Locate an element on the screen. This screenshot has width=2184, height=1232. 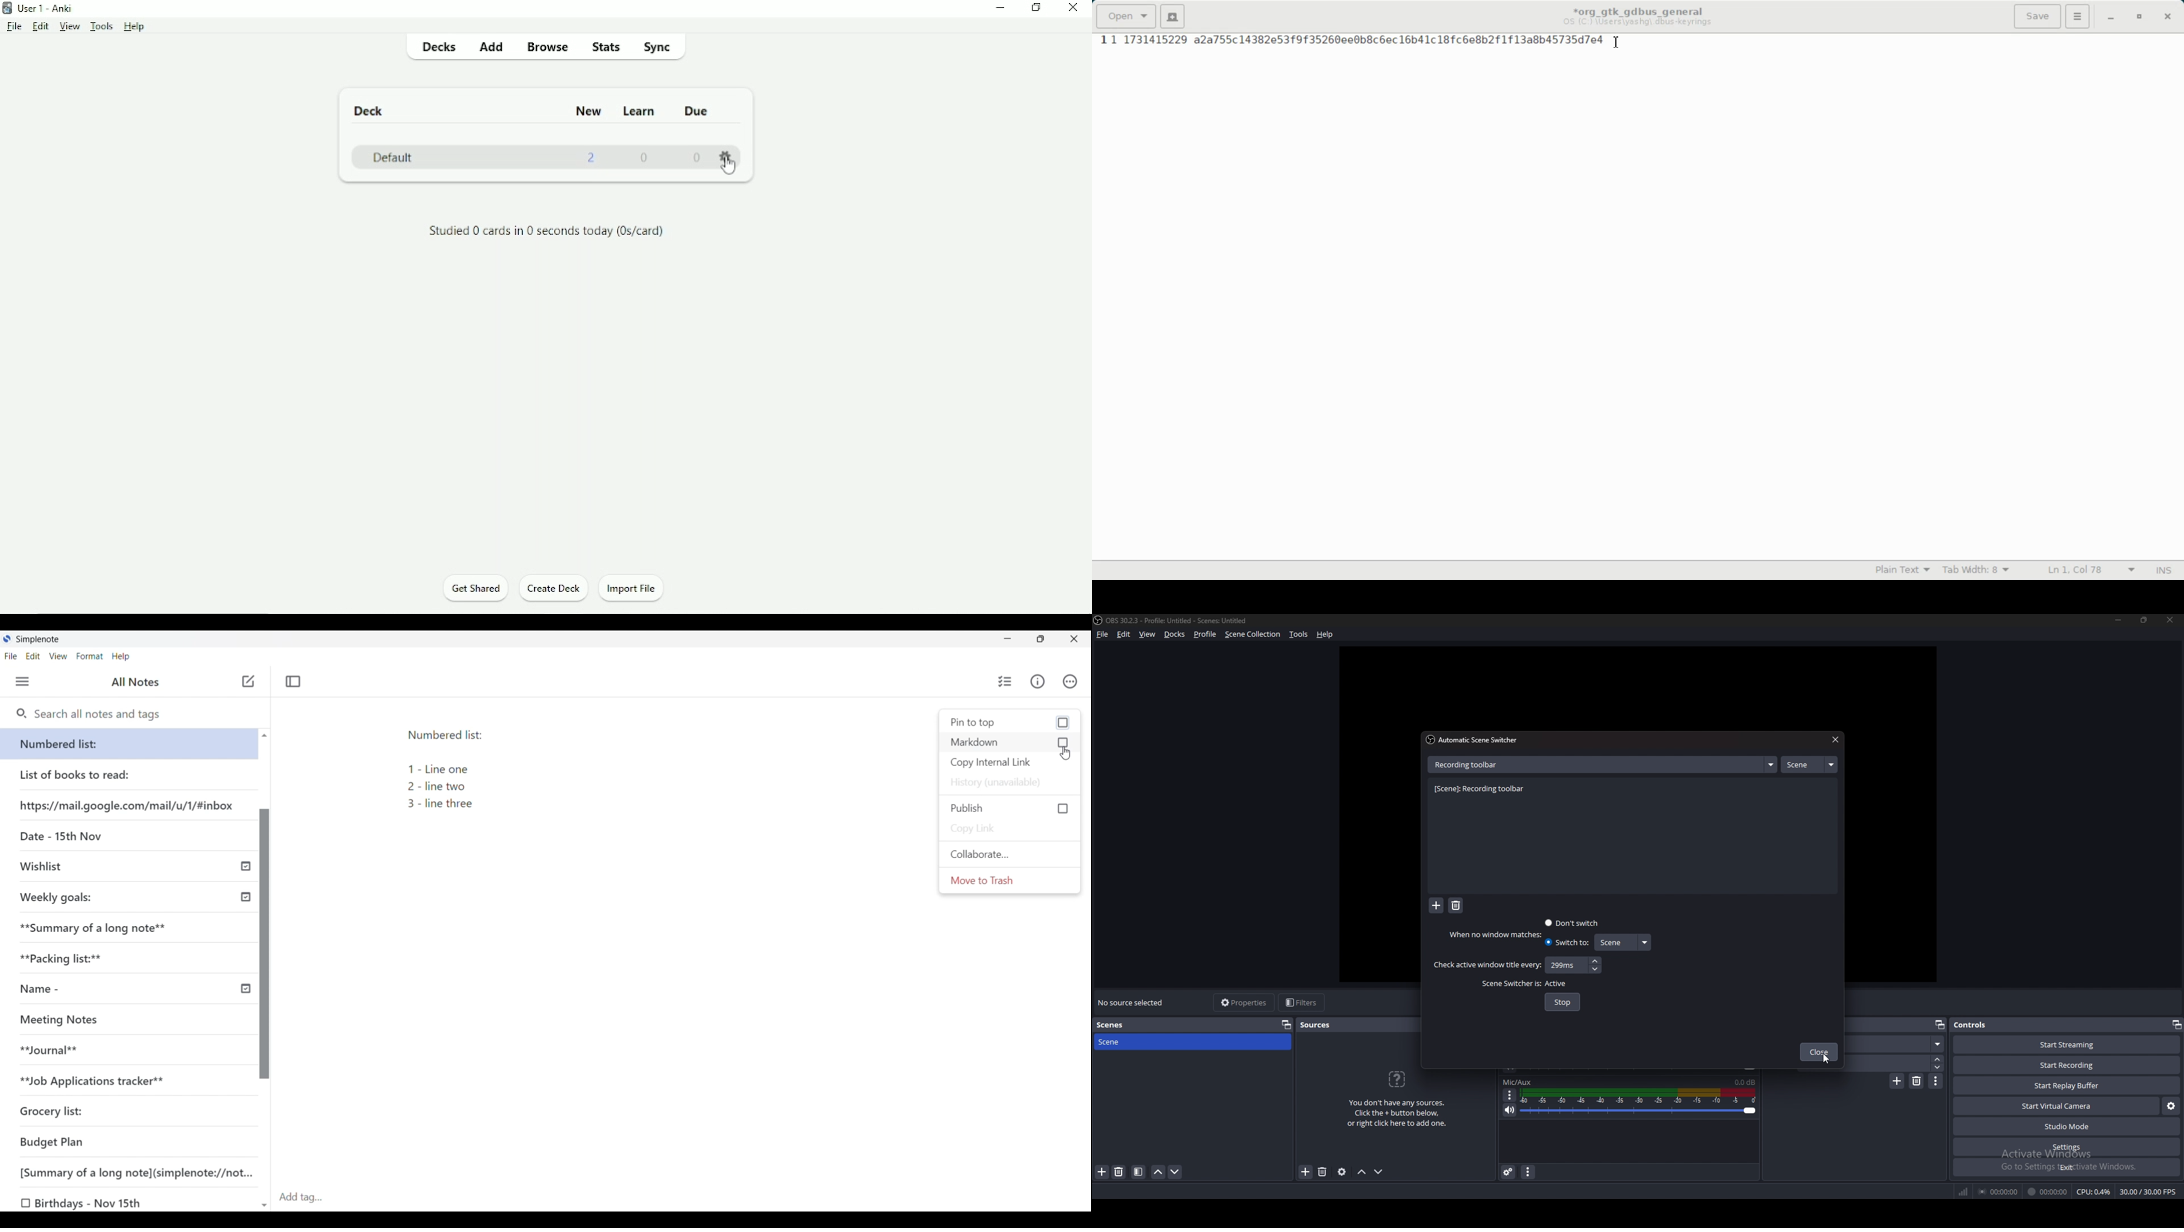
add scene is located at coordinates (1102, 1172).